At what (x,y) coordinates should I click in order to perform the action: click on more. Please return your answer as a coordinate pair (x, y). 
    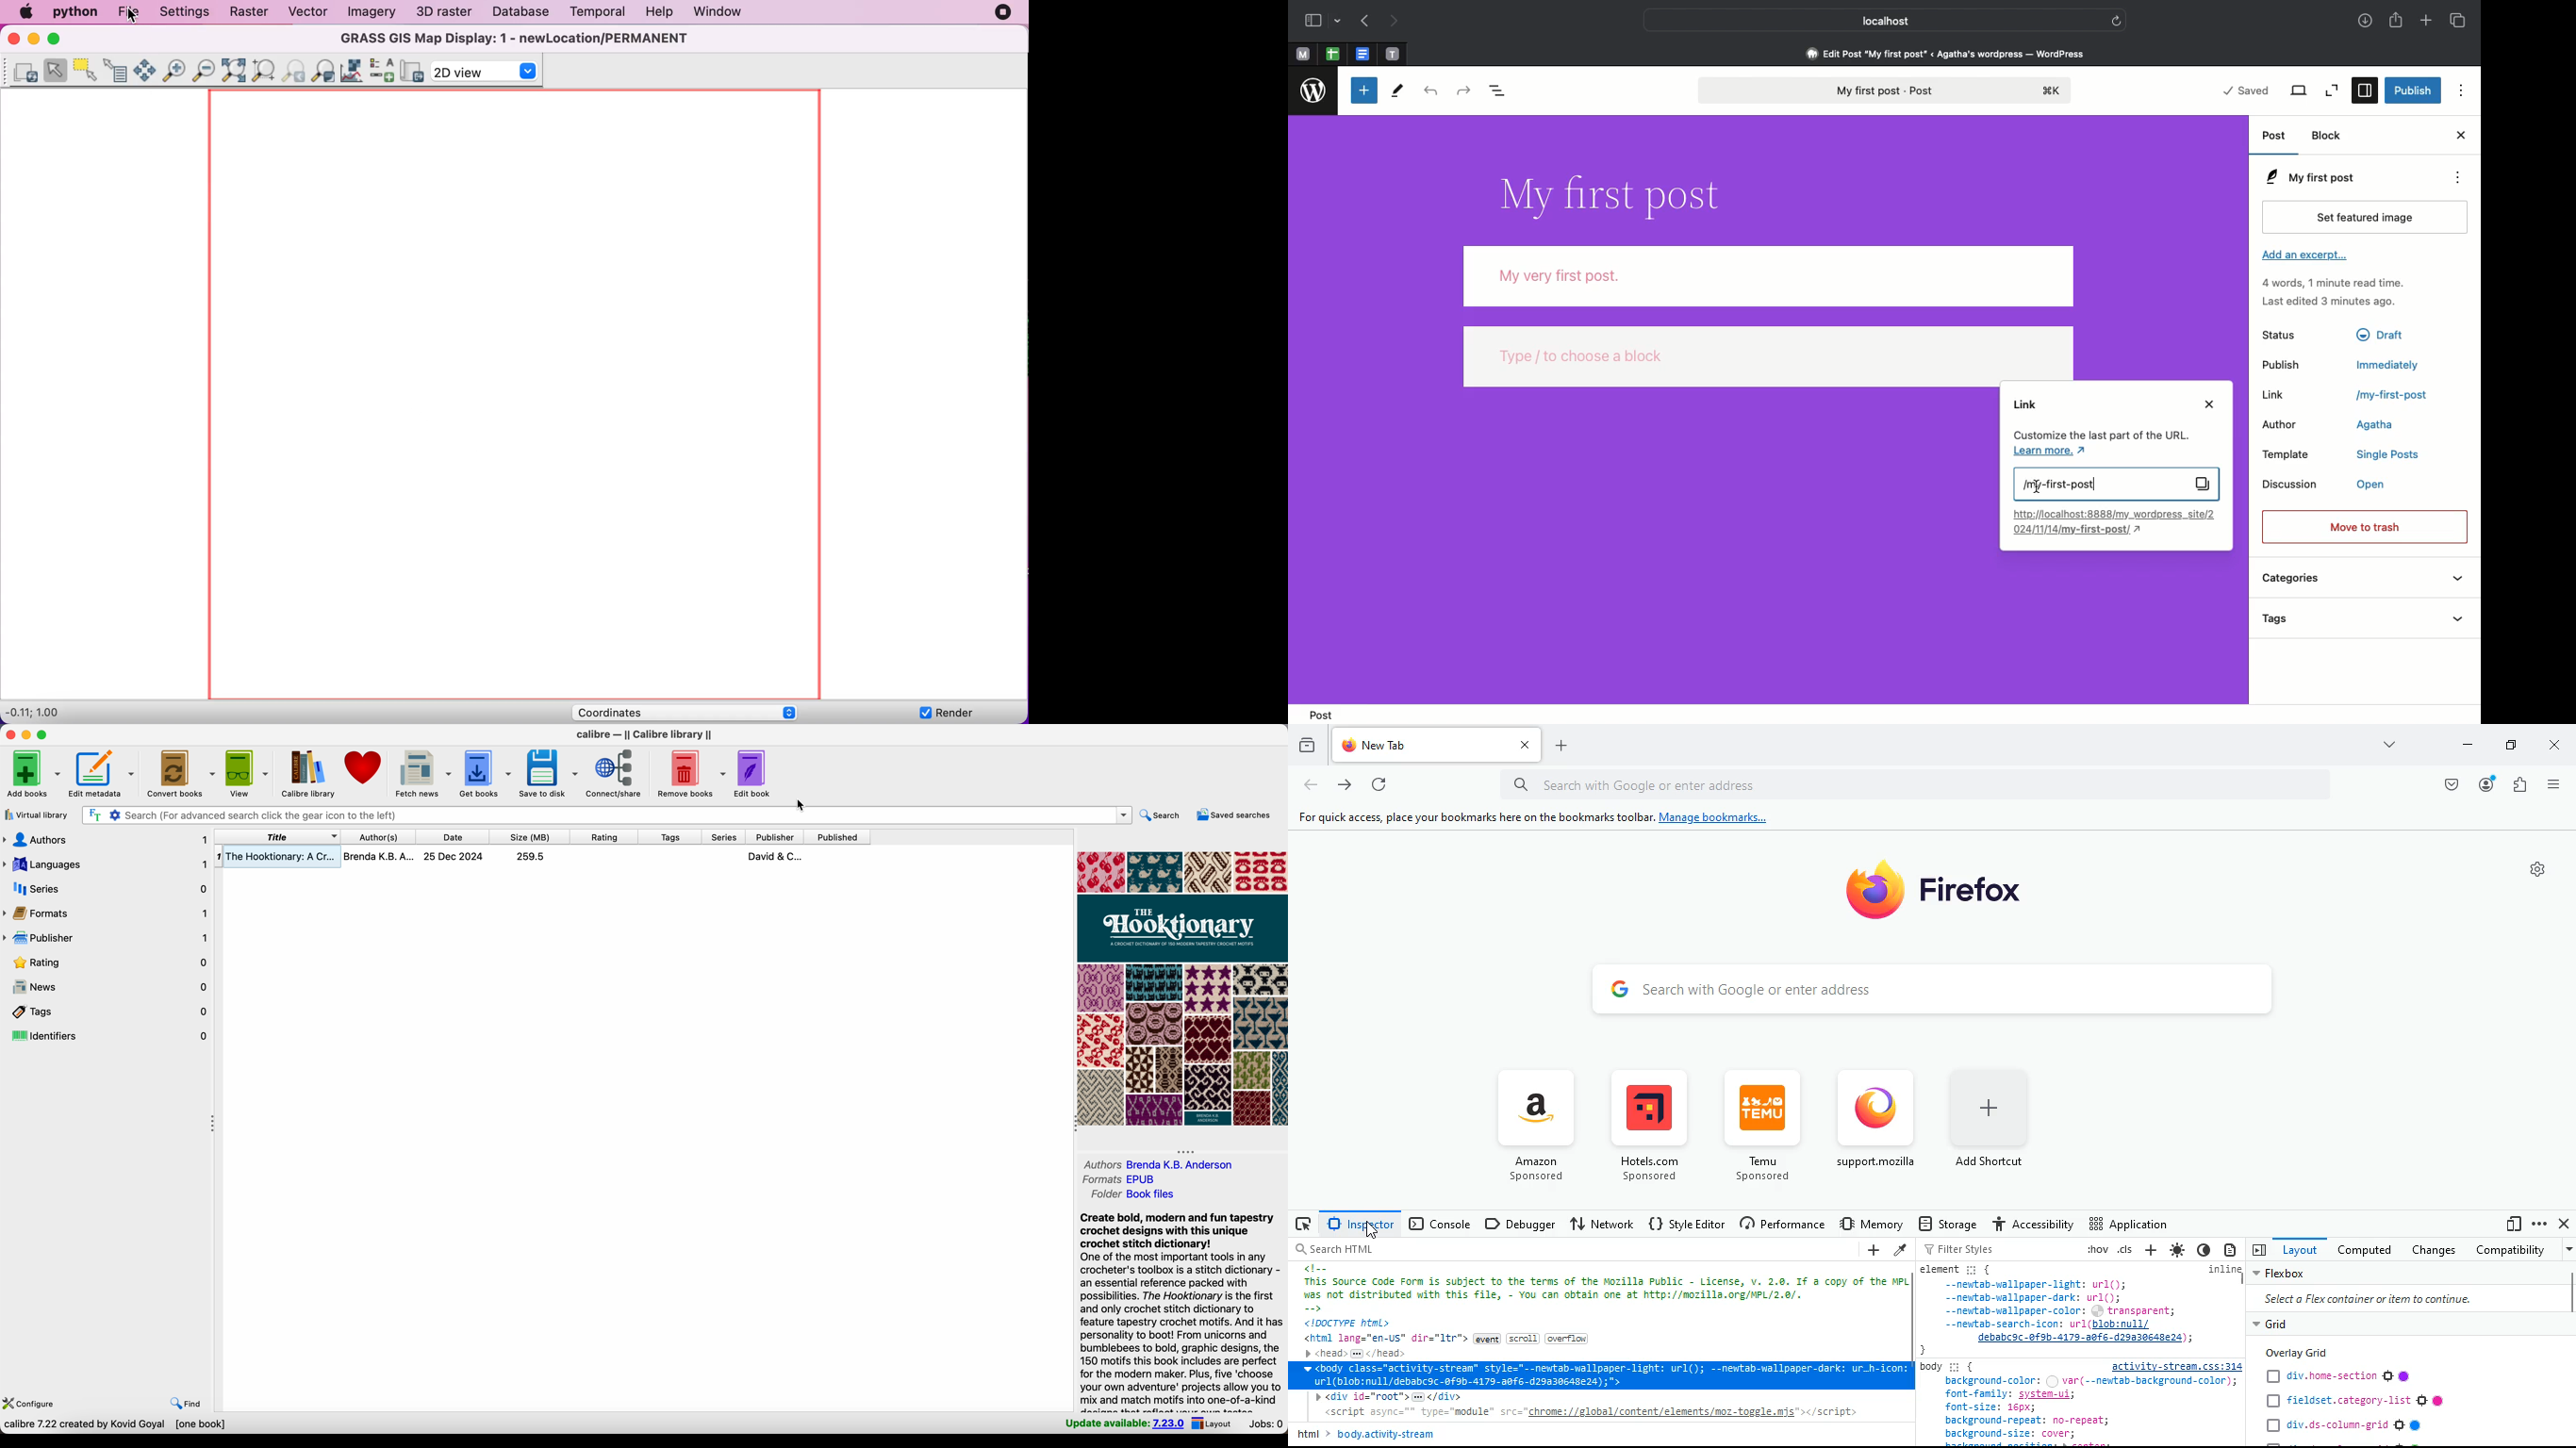
    Looking at the image, I should click on (2151, 1250).